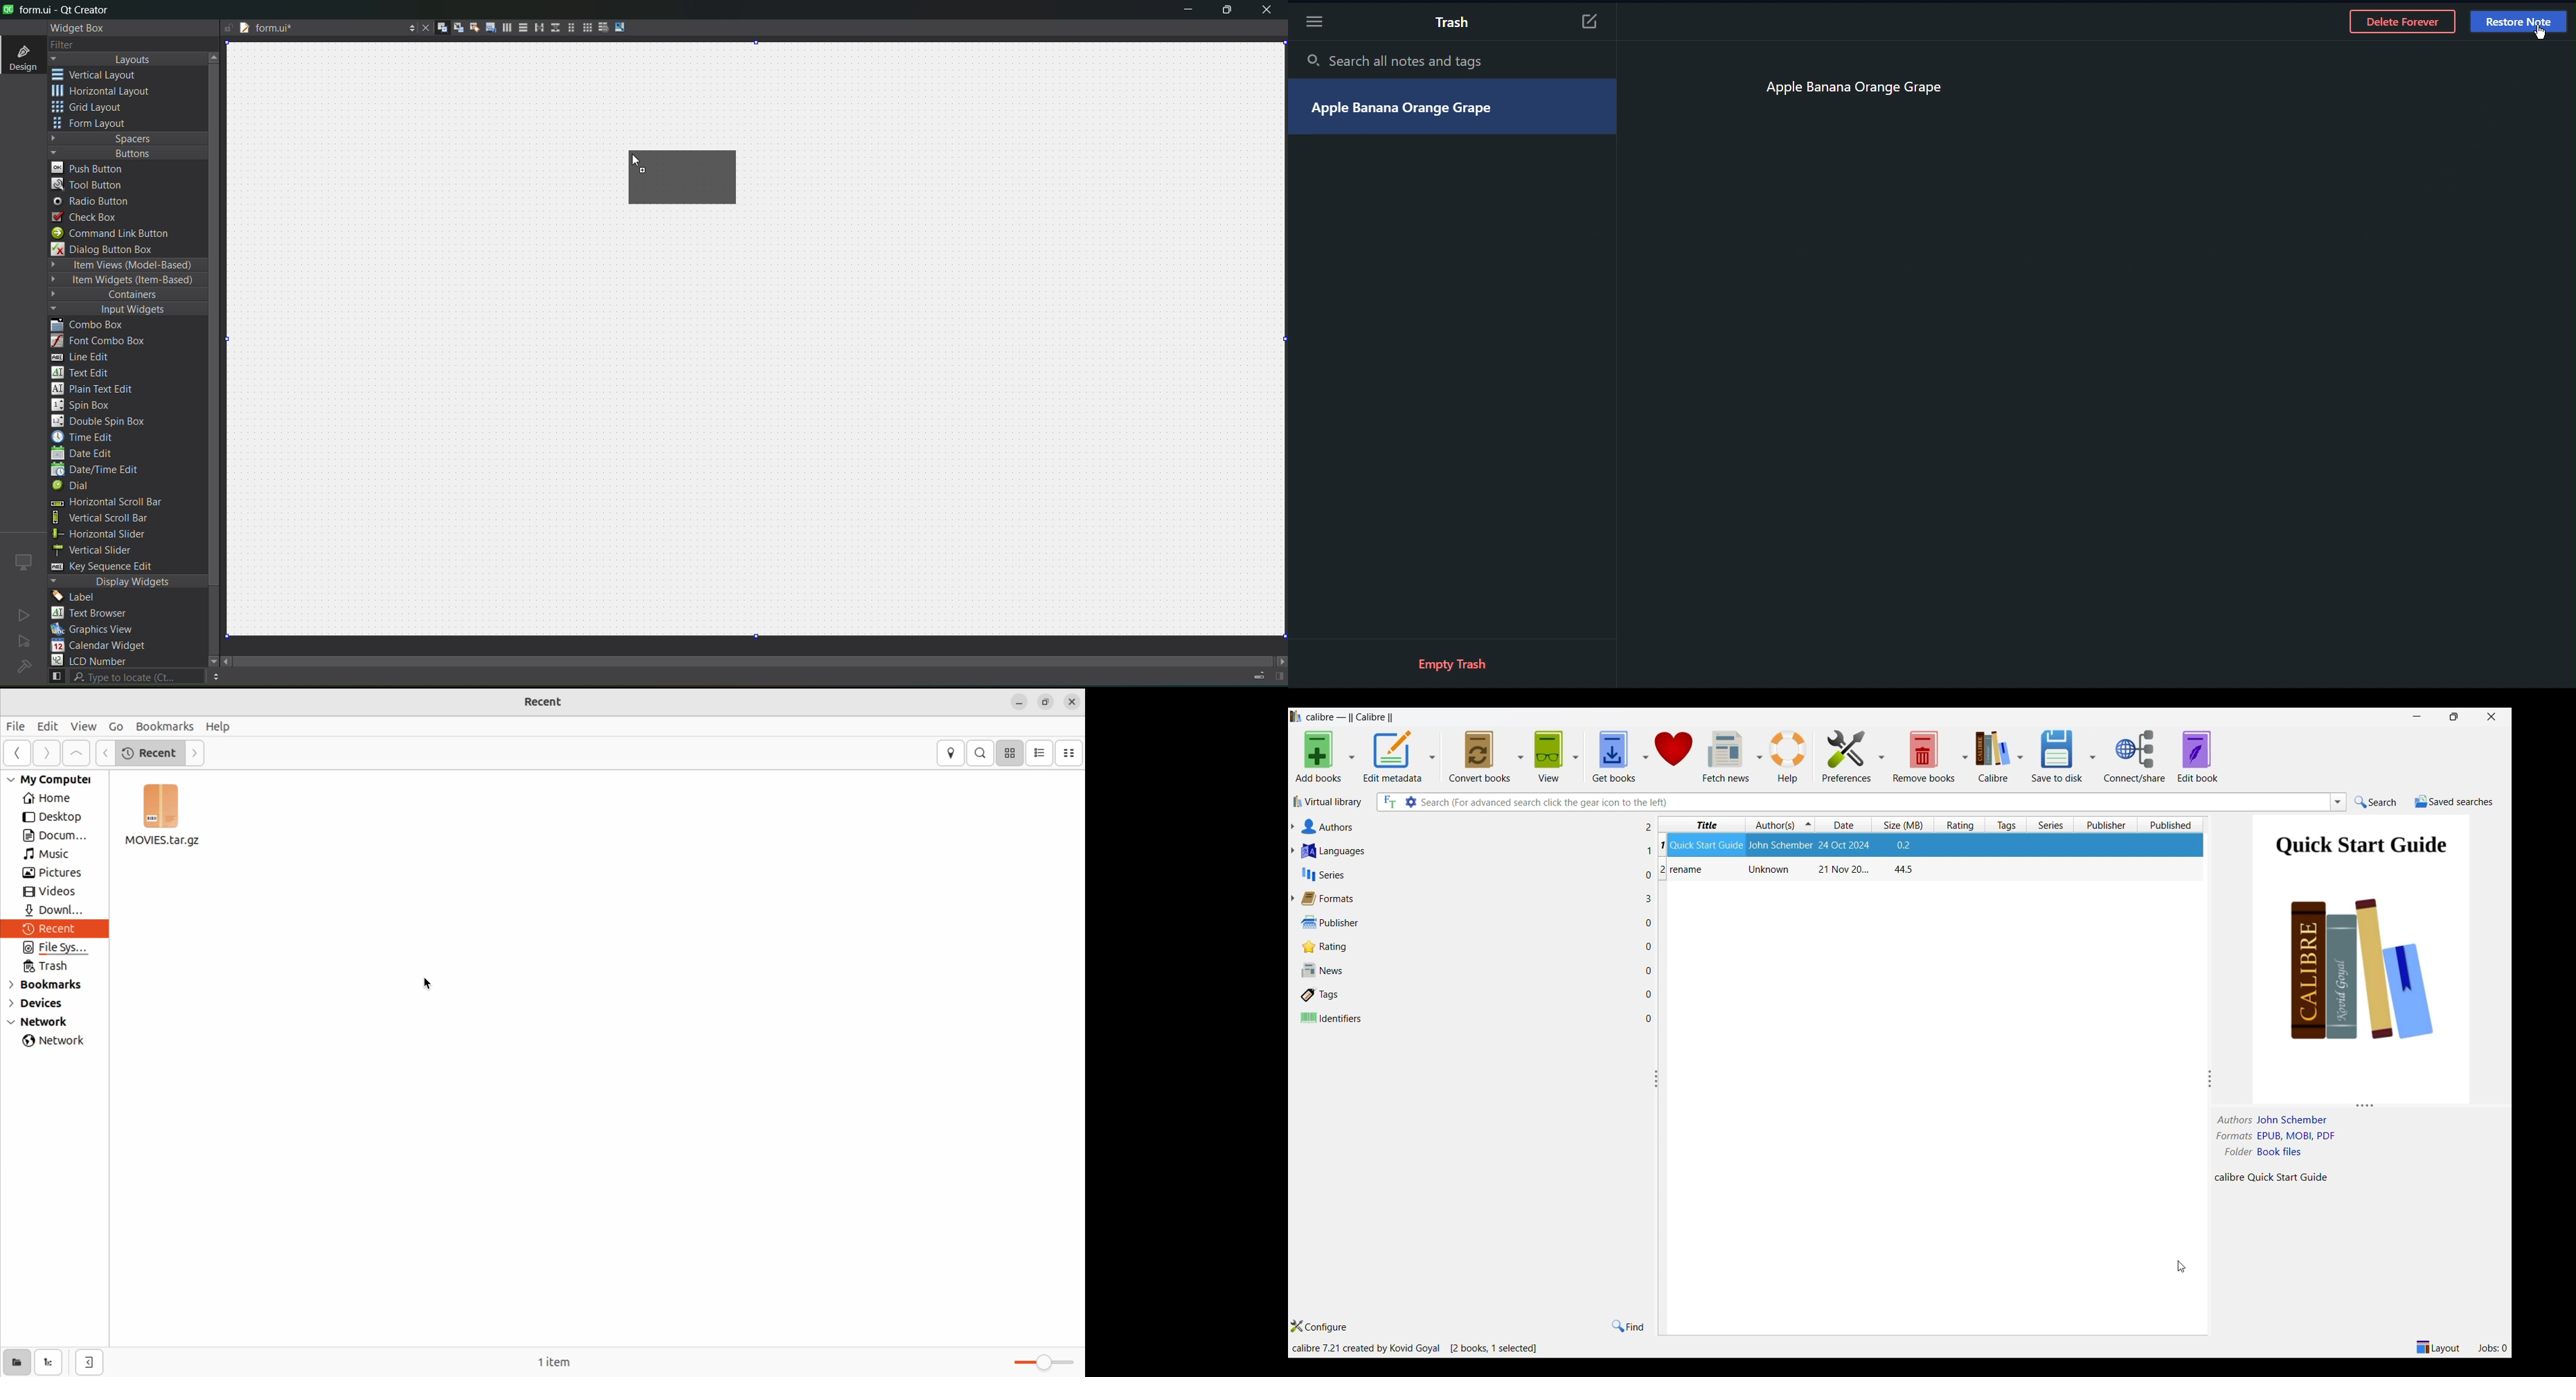  I want to click on search, so click(125, 677).